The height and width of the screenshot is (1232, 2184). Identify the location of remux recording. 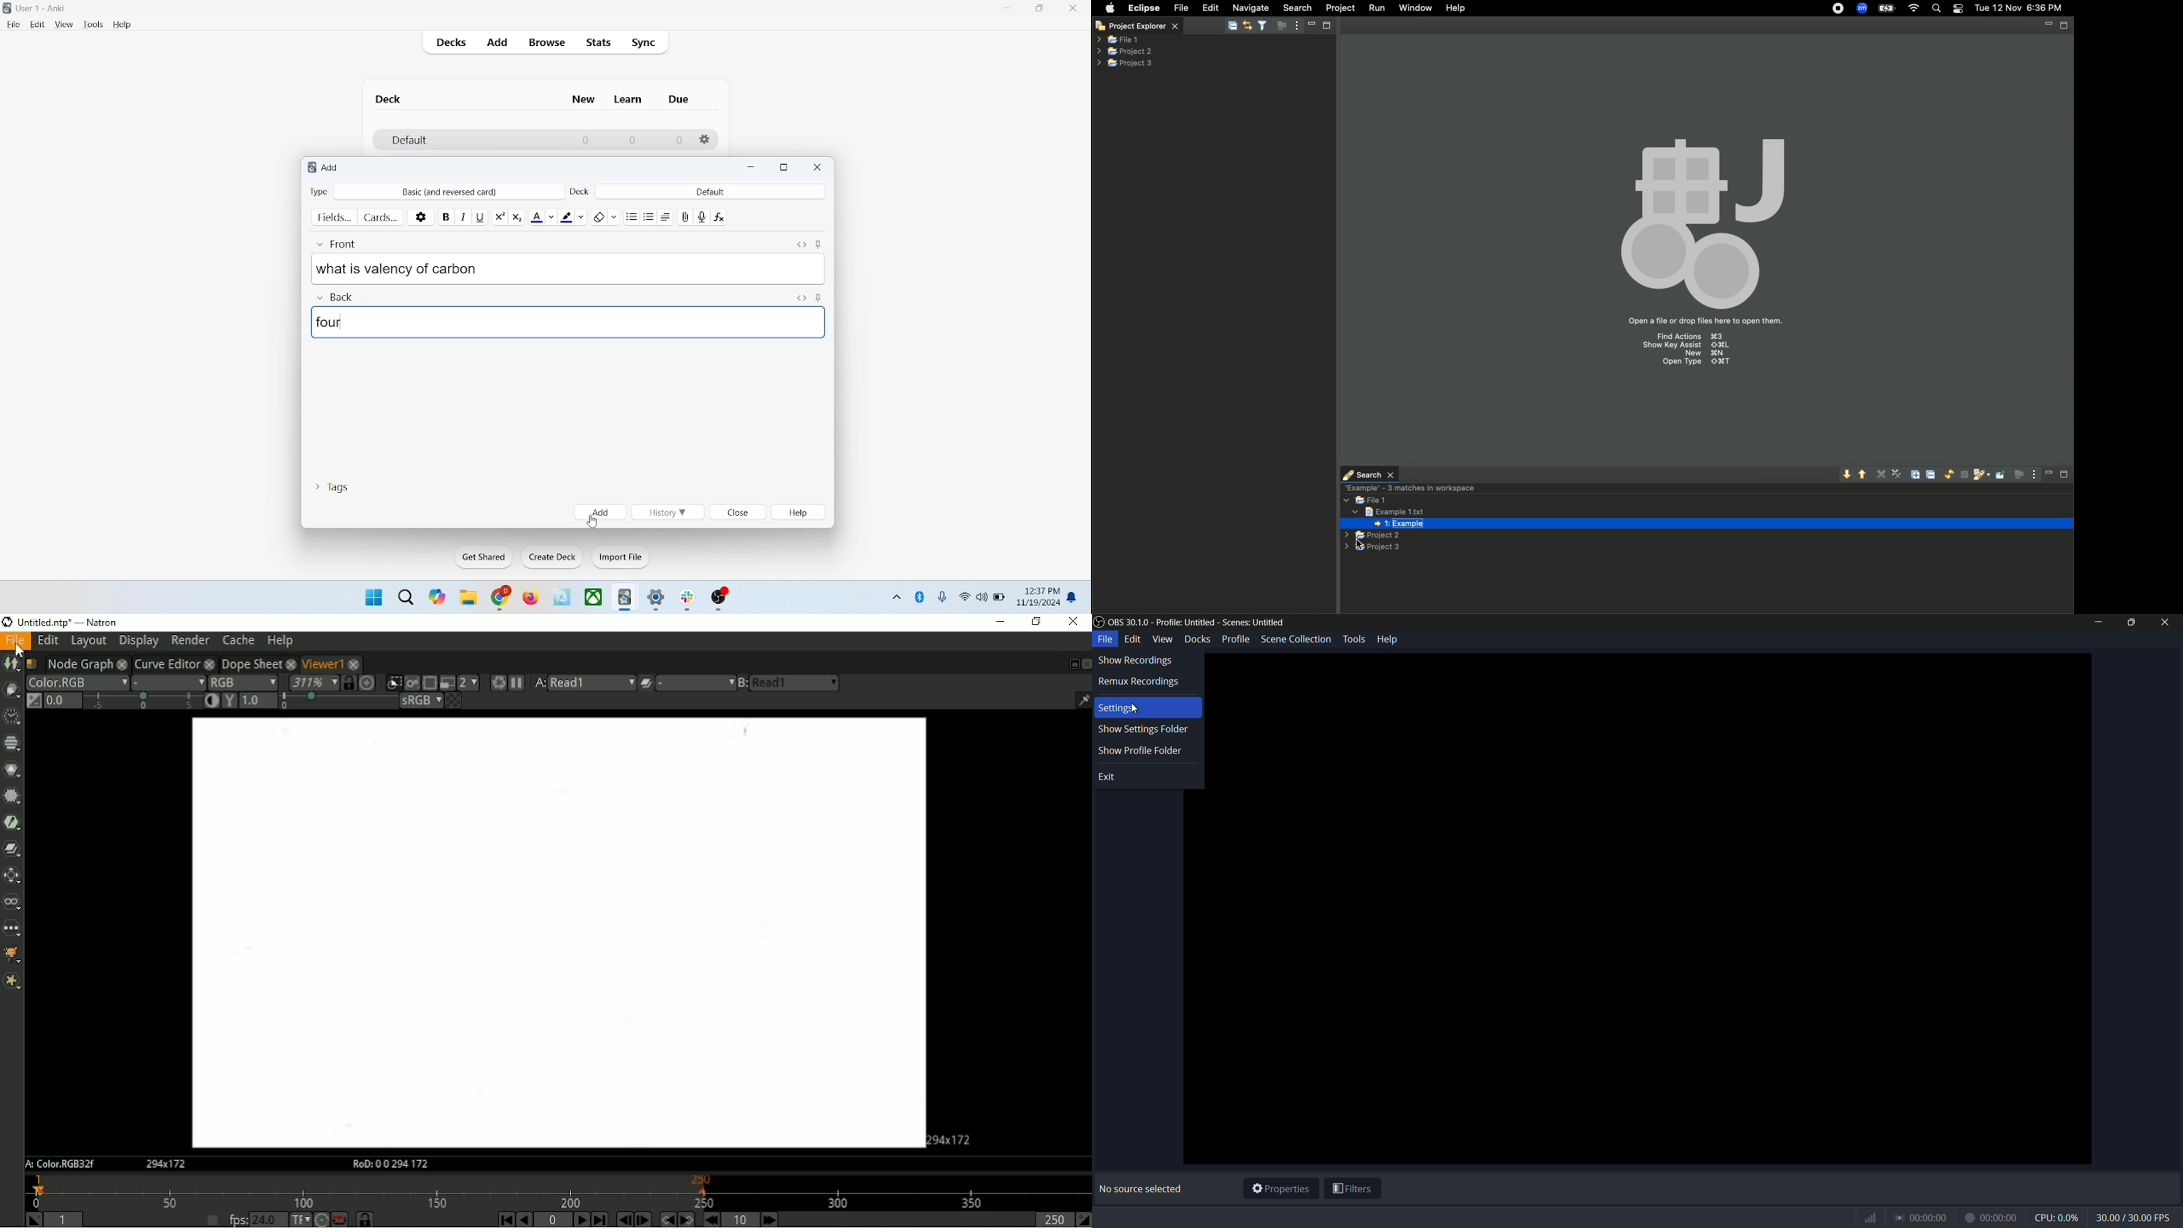
(1140, 682).